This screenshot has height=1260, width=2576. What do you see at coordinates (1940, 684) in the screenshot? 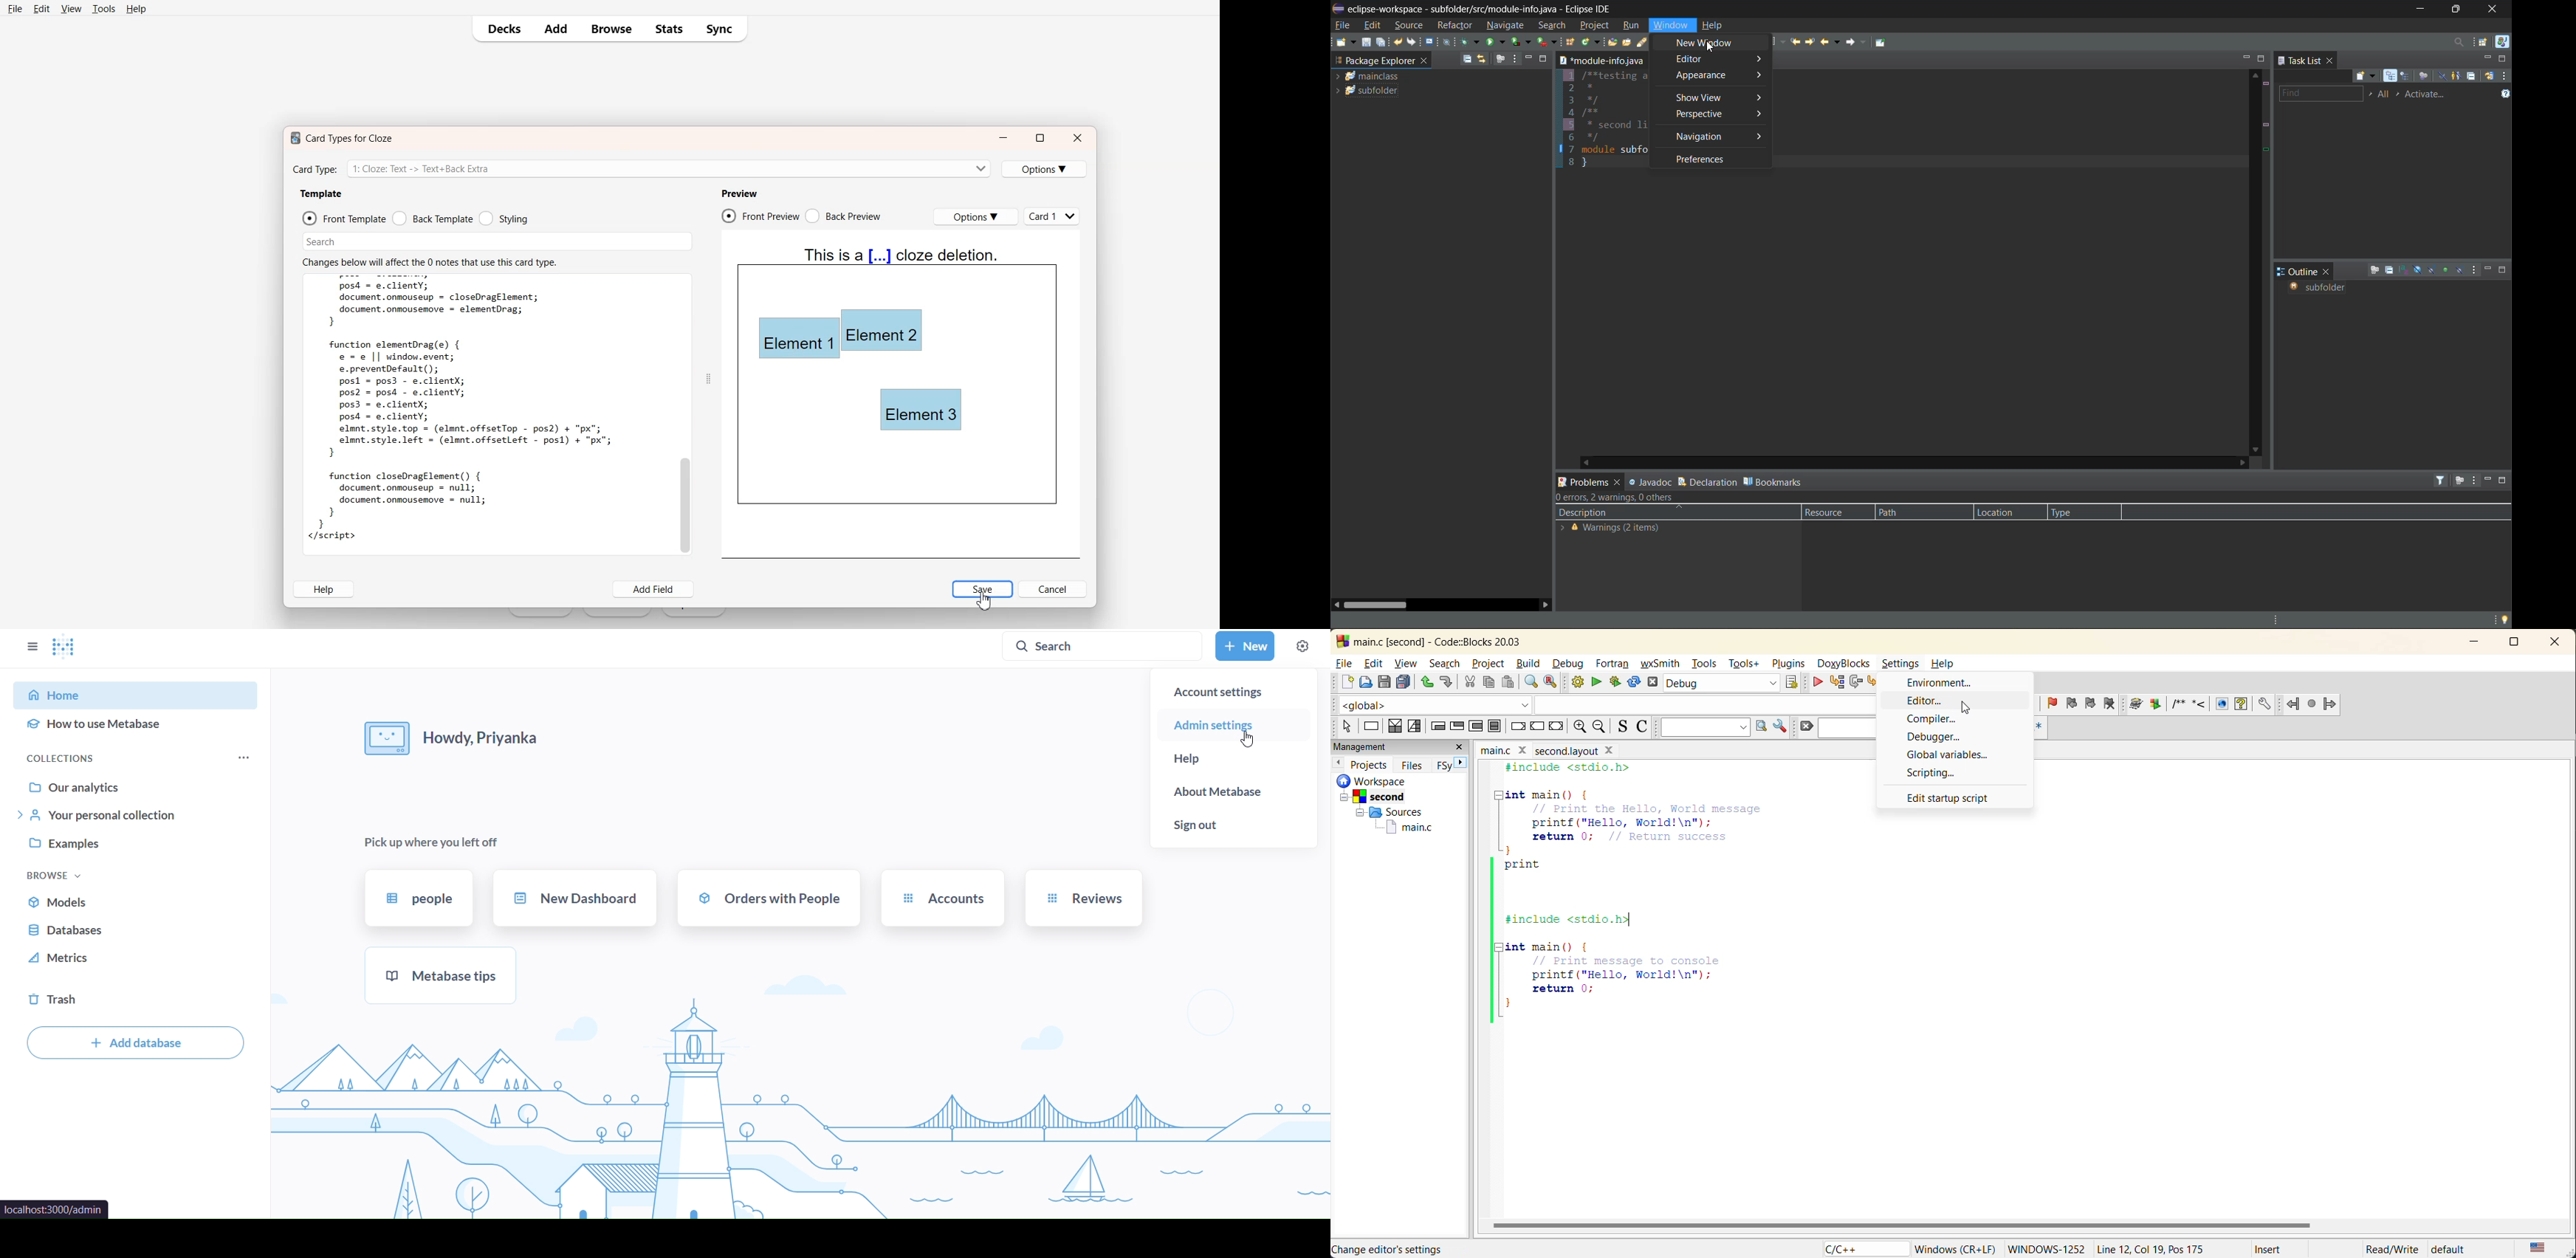
I see `environment` at bounding box center [1940, 684].